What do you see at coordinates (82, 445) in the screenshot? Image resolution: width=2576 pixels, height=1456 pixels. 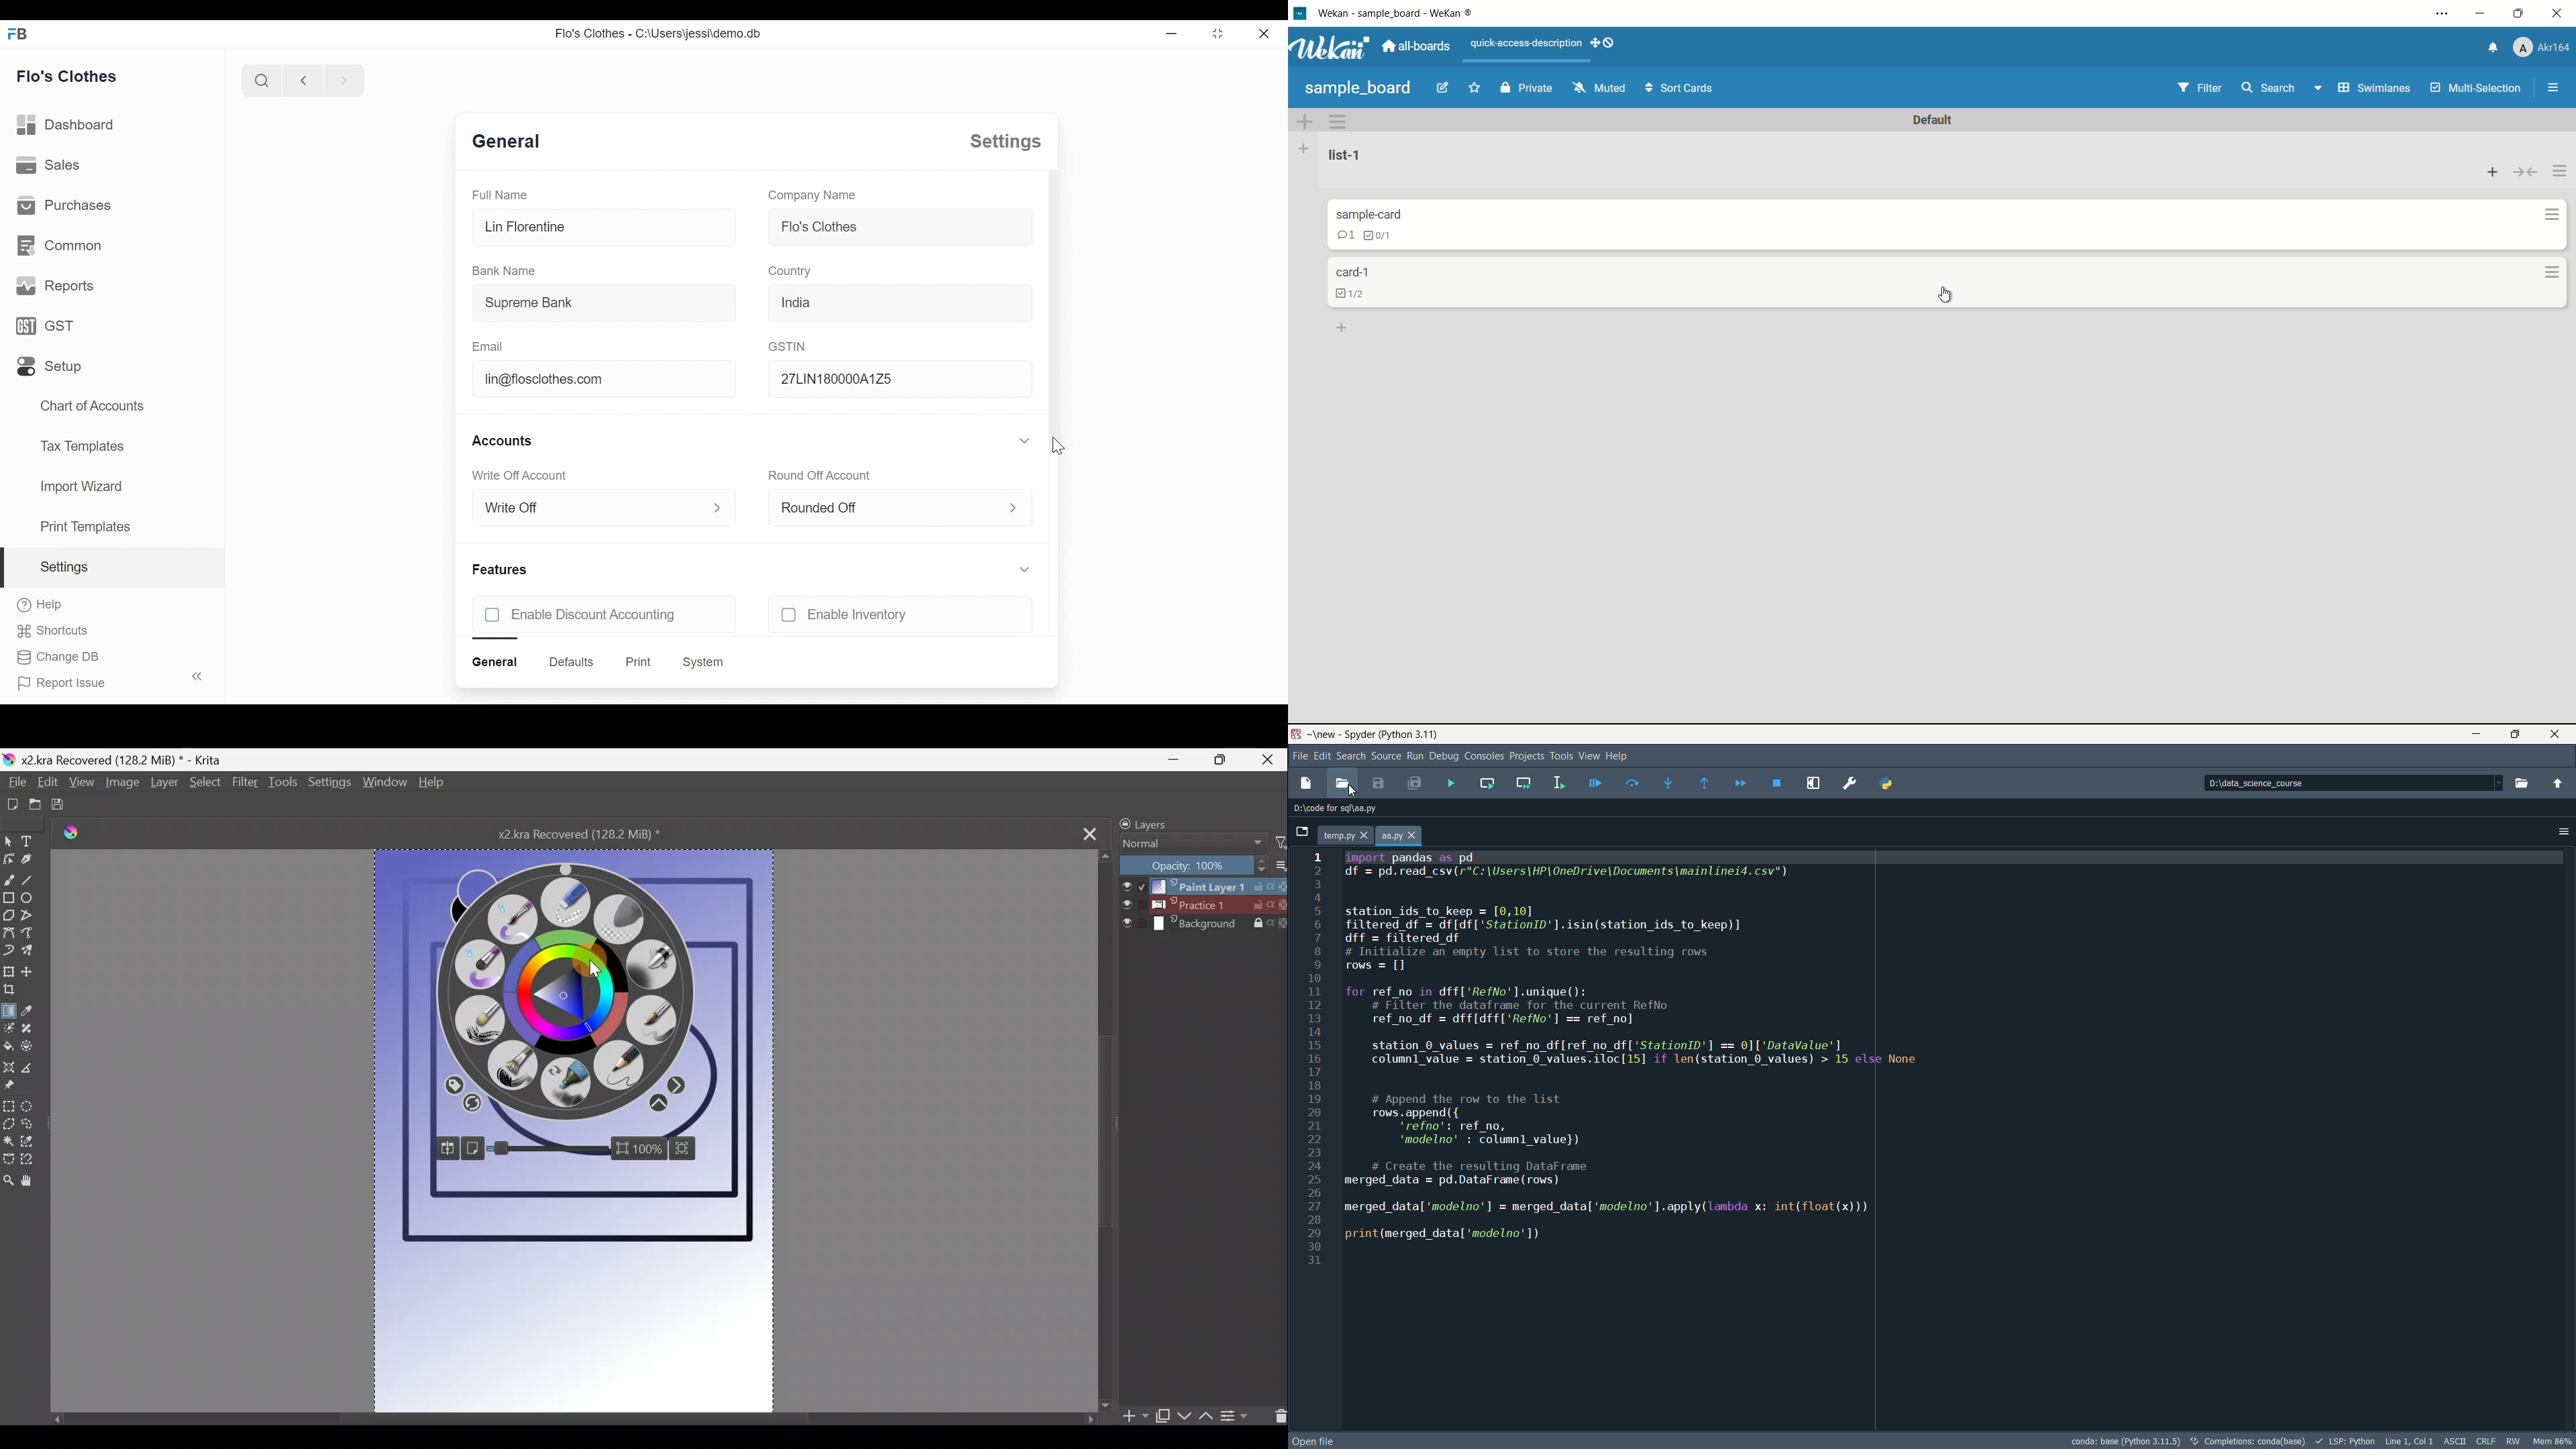 I see `Tax Templates` at bounding box center [82, 445].